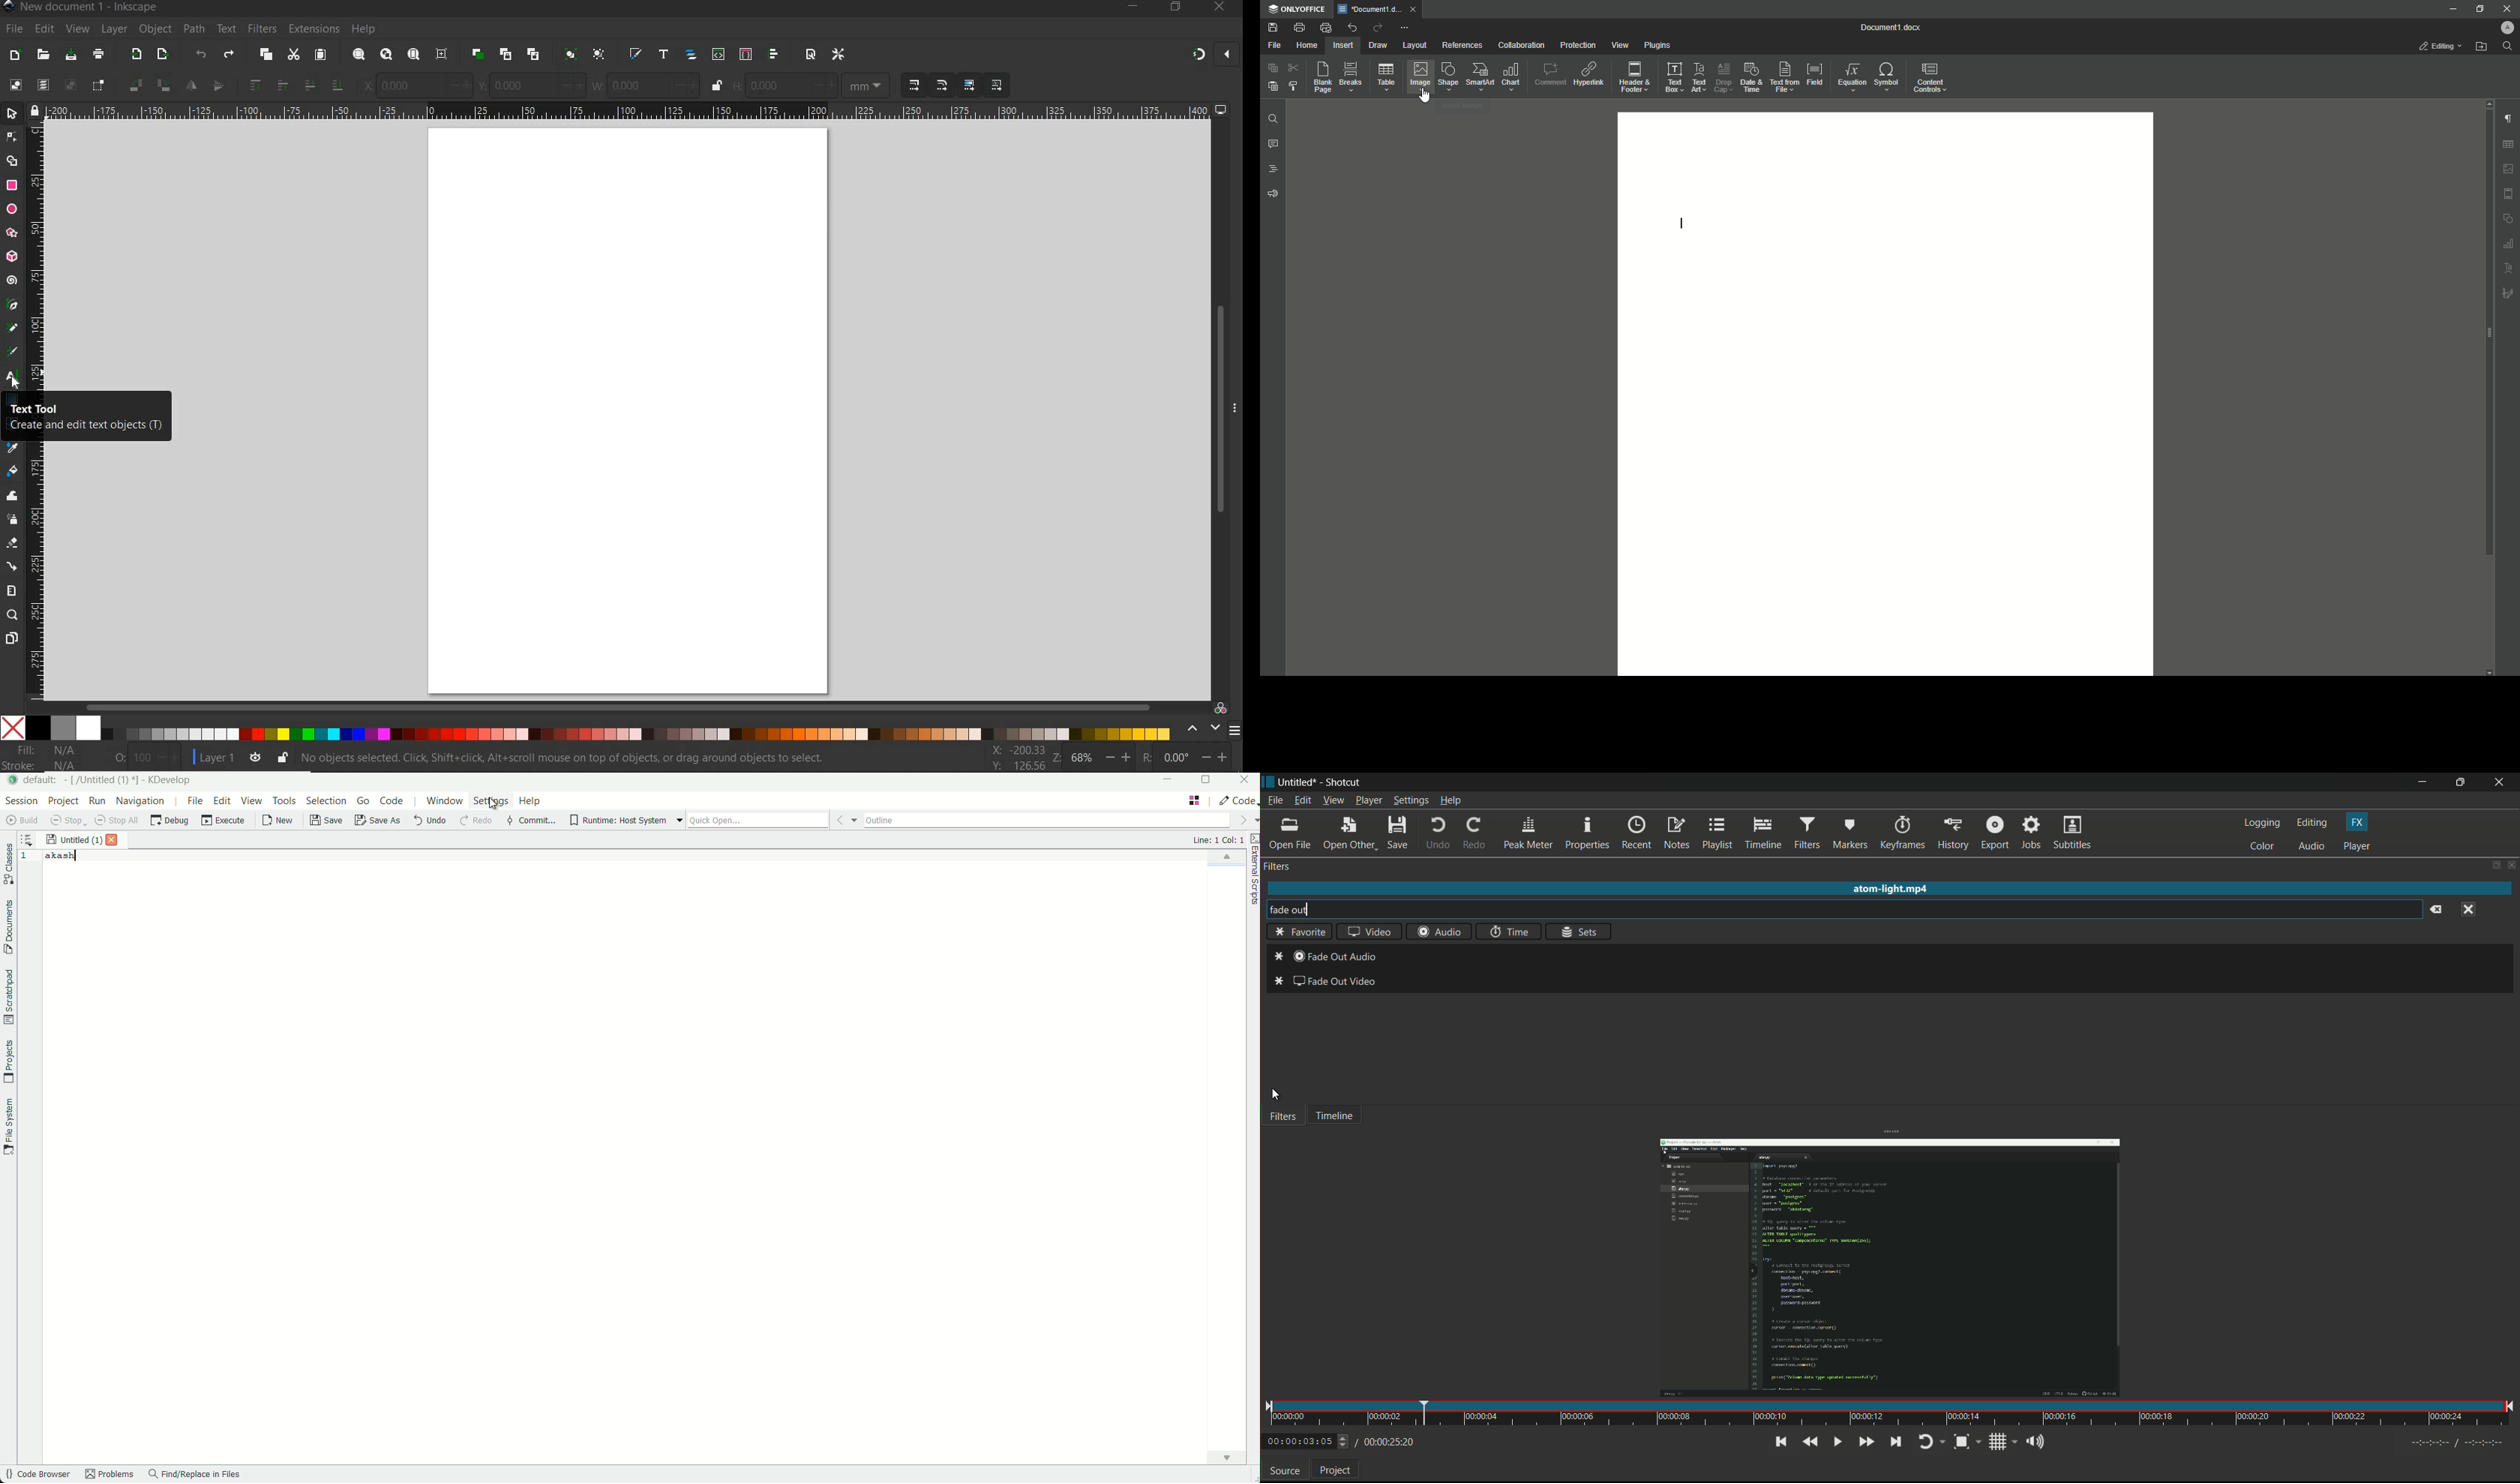 The image size is (2520, 1484). What do you see at coordinates (1677, 834) in the screenshot?
I see `notes` at bounding box center [1677, 834].